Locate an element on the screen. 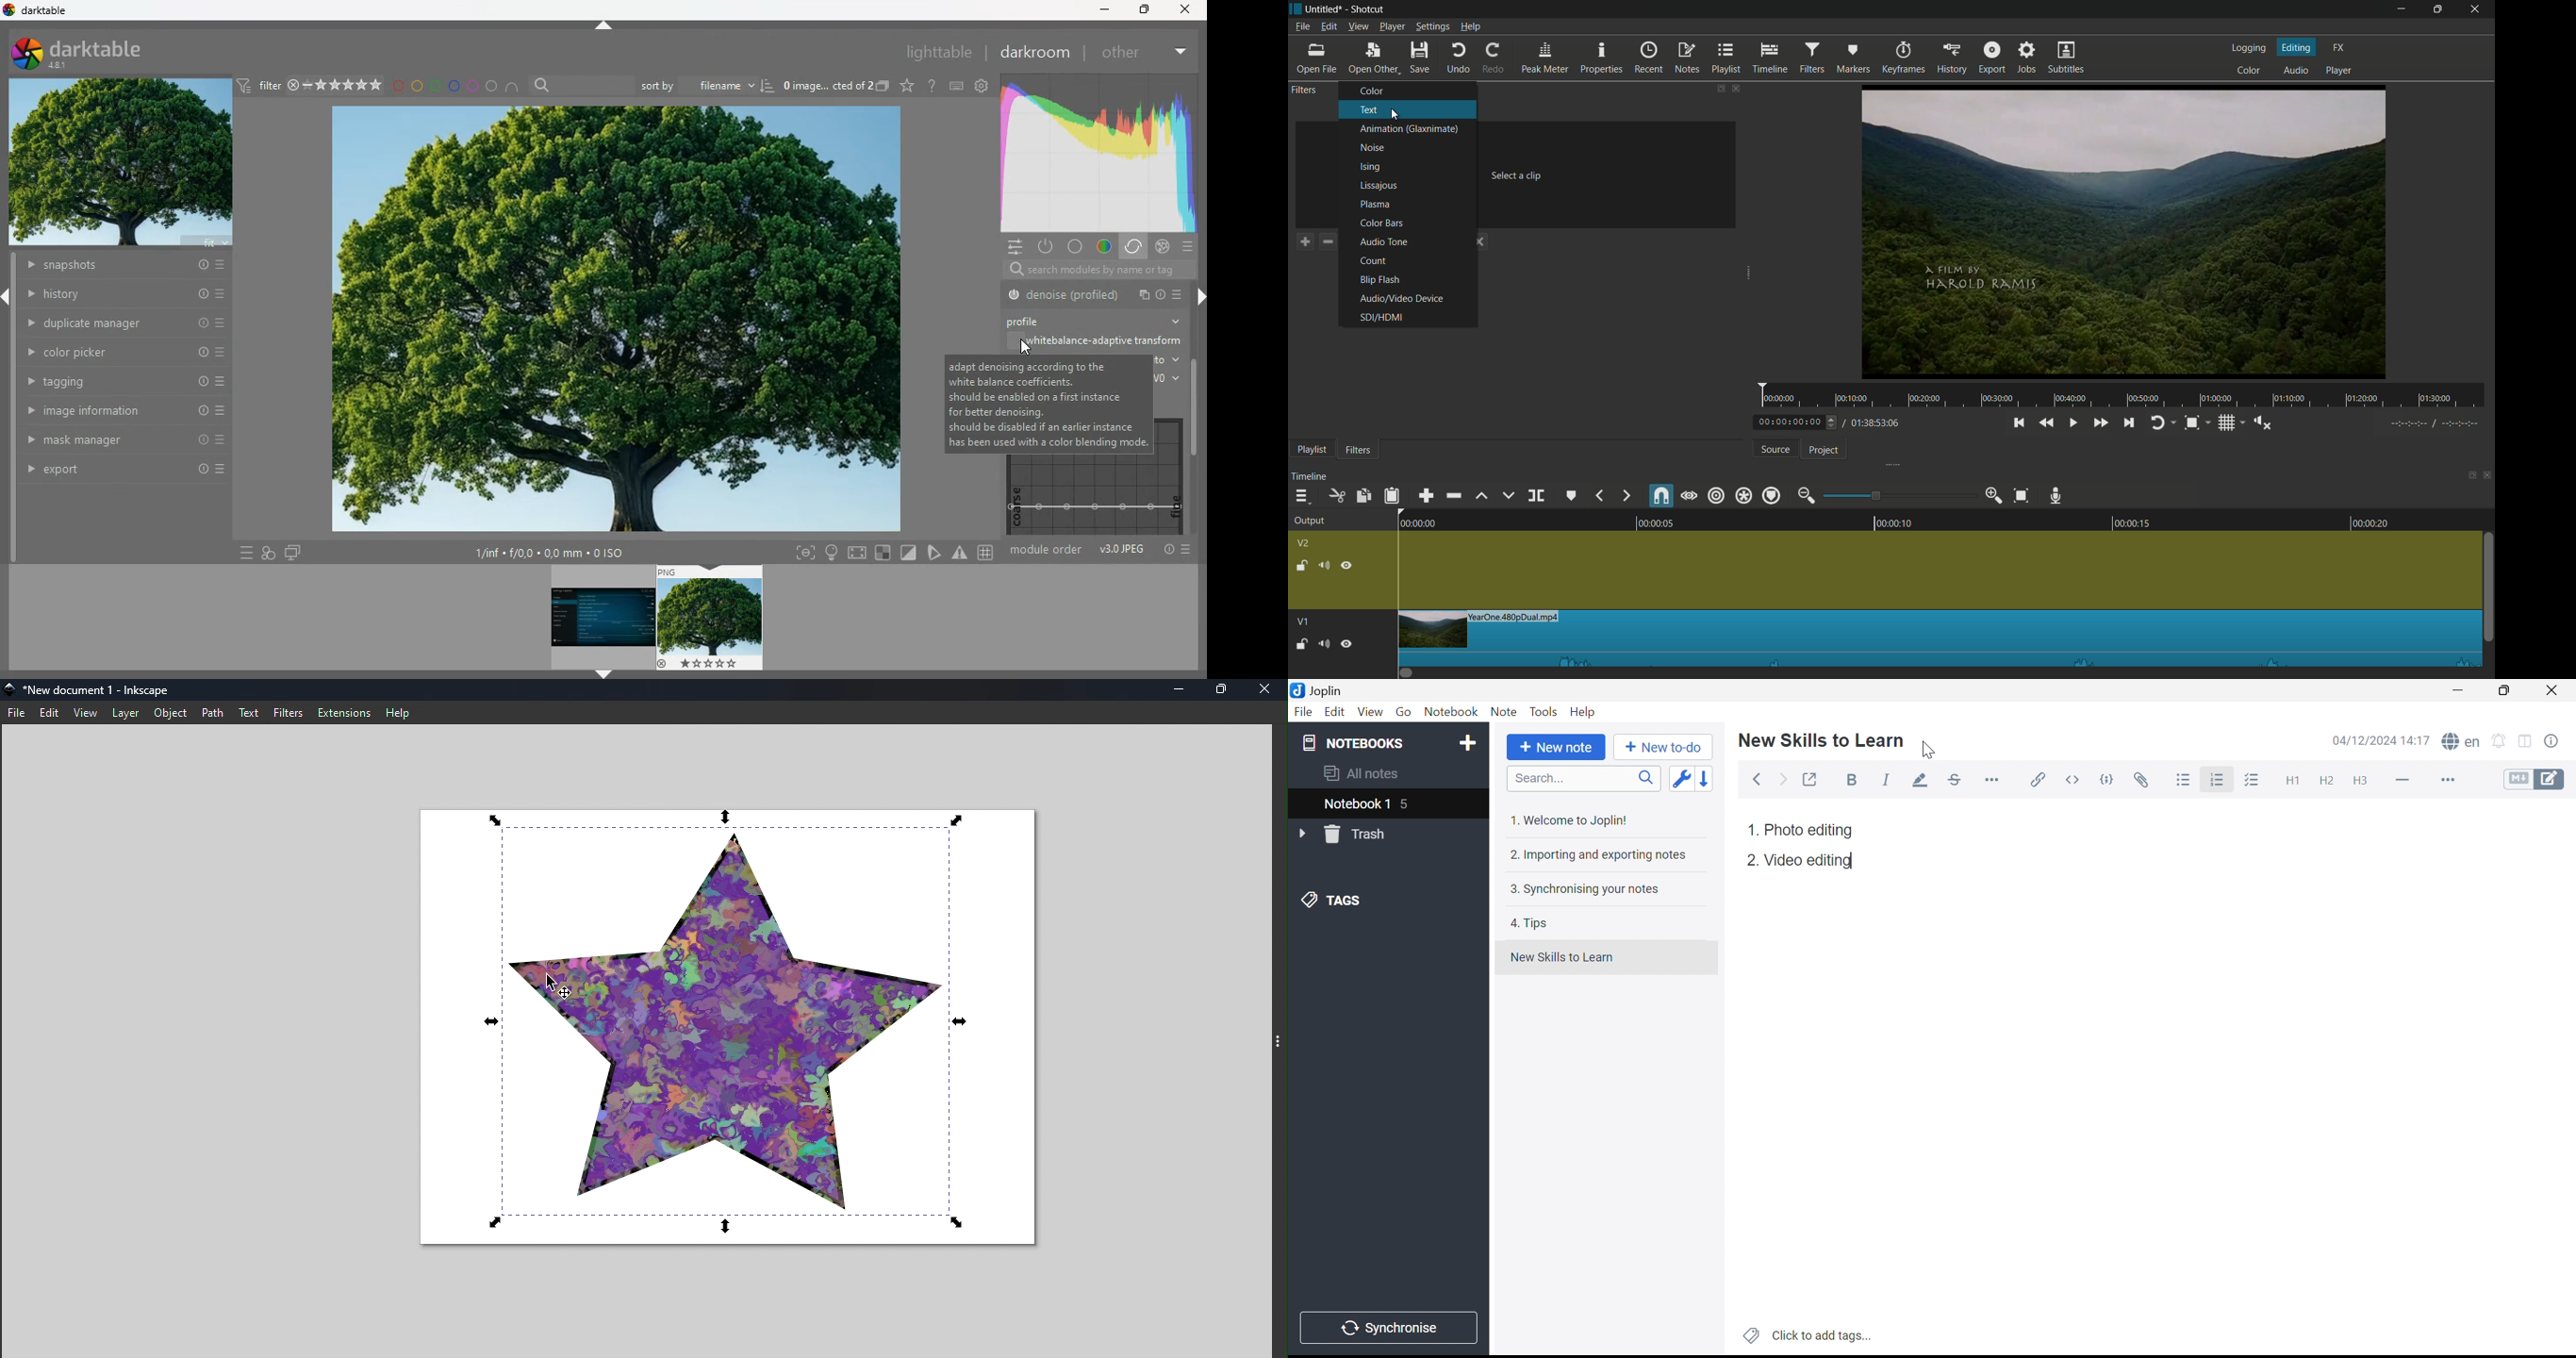 The width and height of the screenshot is (2576, 1372). show volume control is located at coordinates (2262, 421).